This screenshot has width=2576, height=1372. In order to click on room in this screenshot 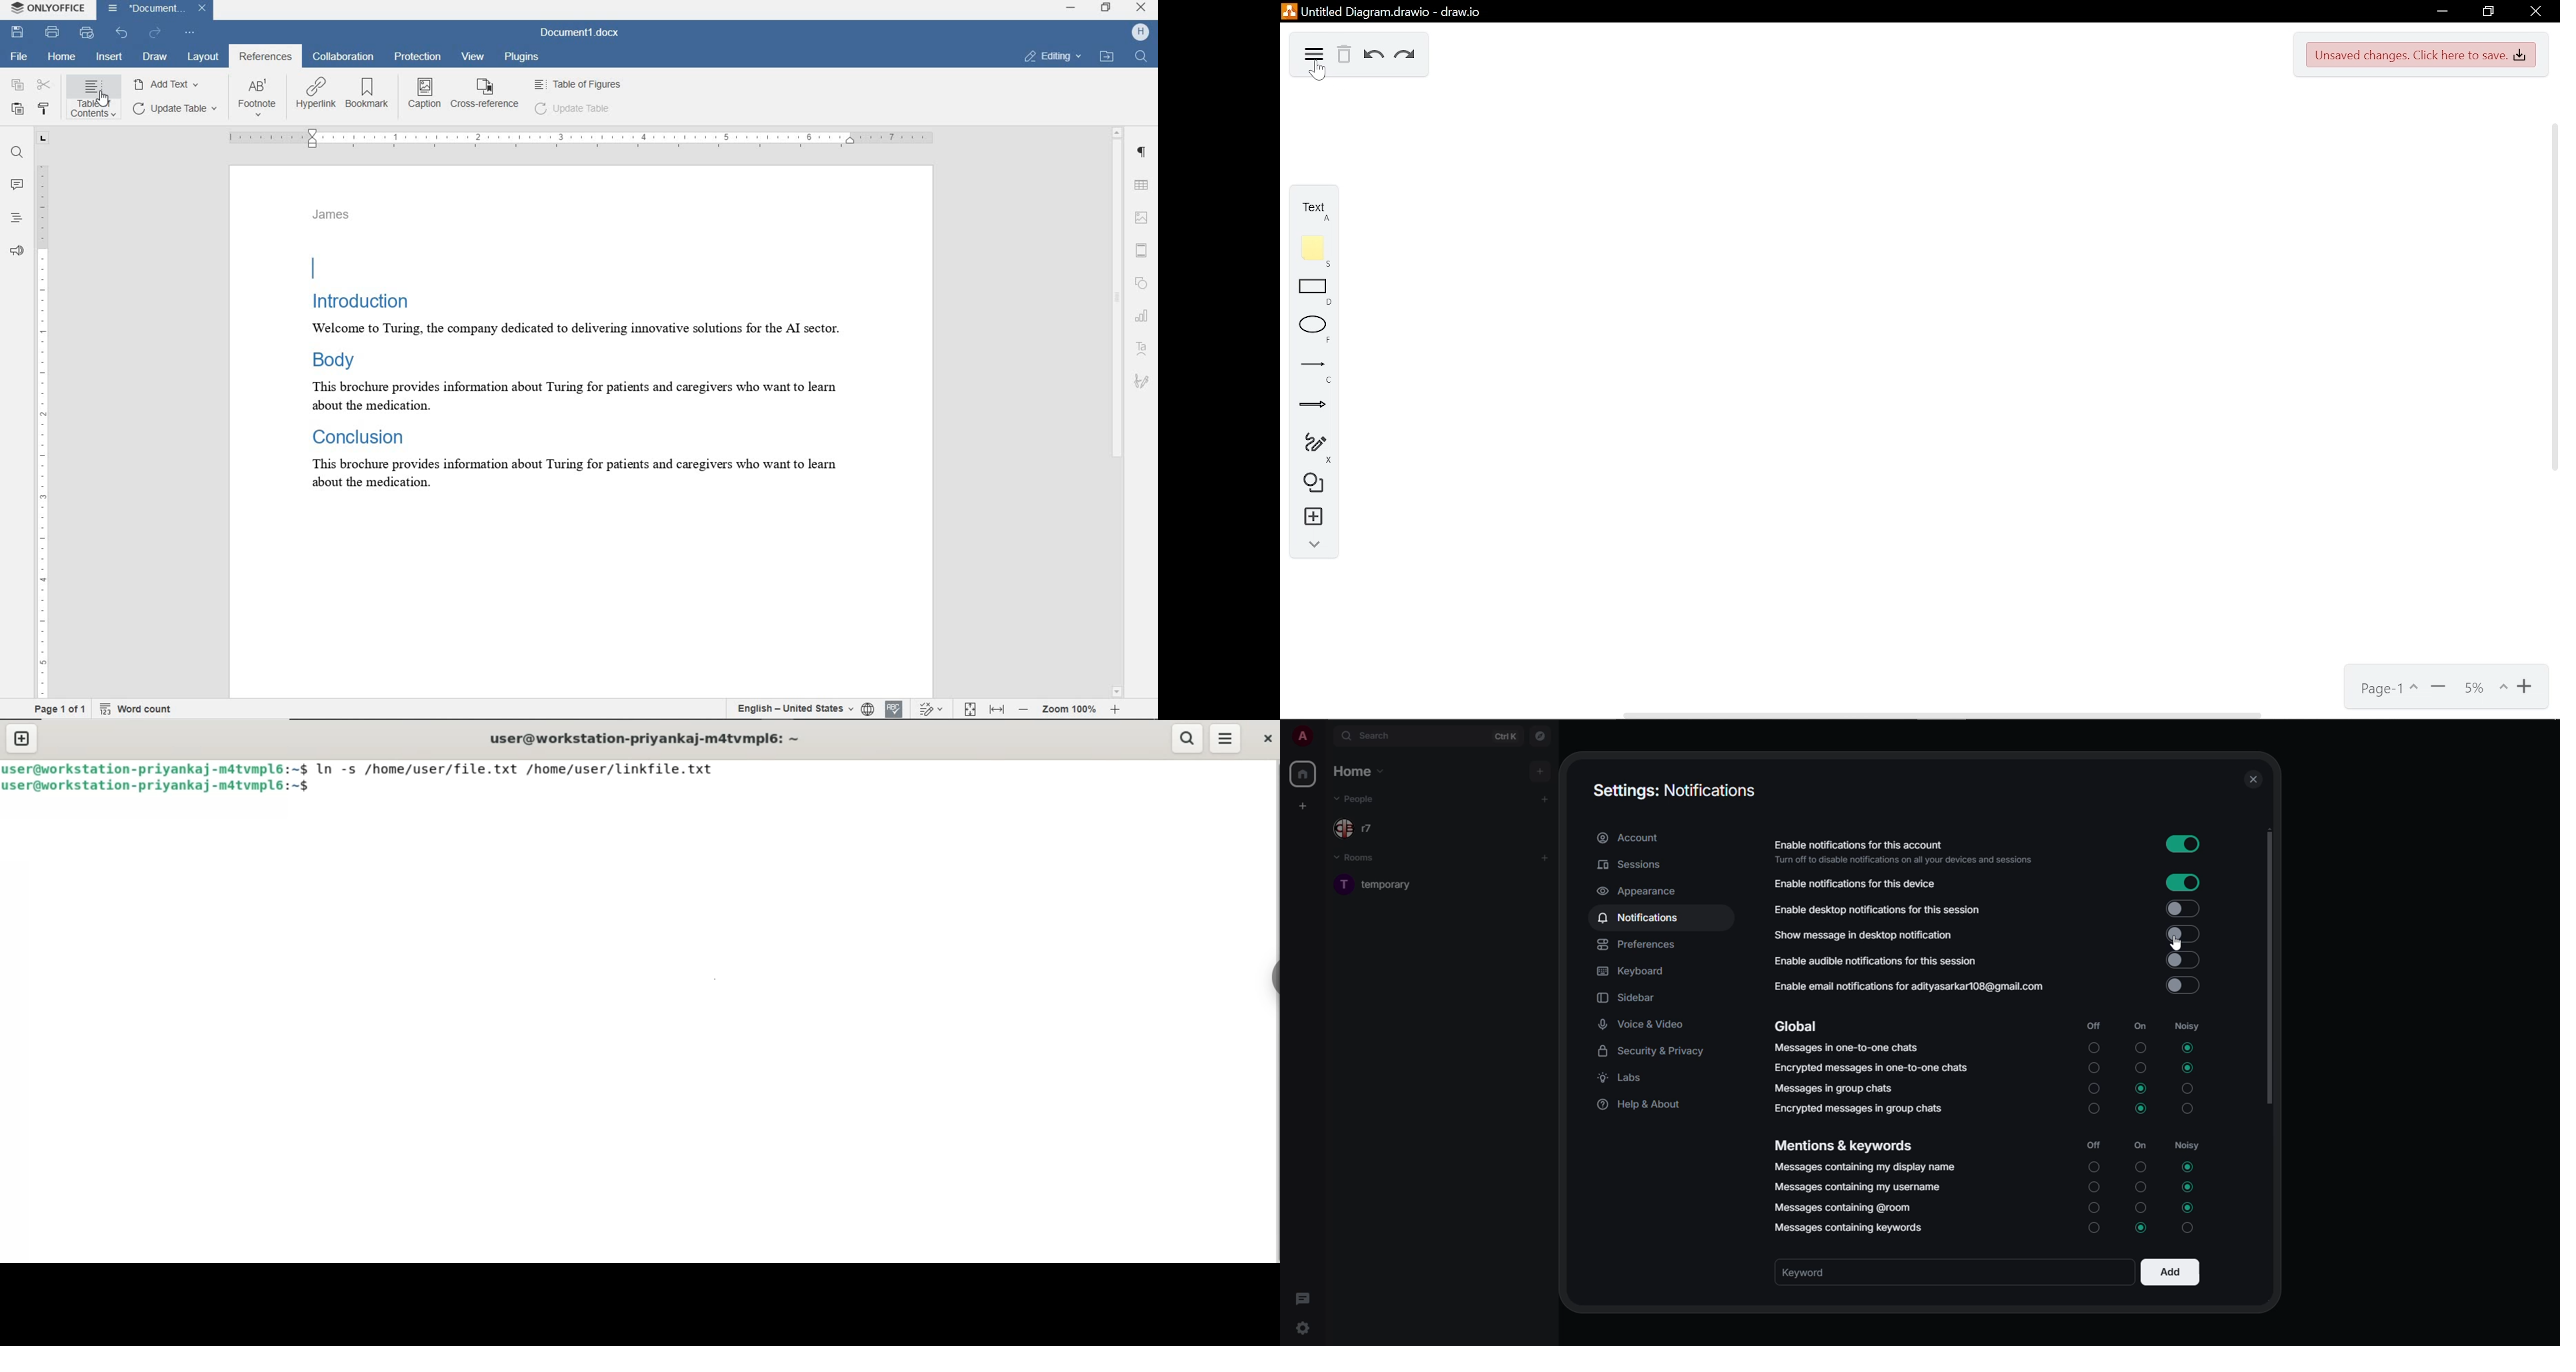, I will do `click(1389, 884)`.